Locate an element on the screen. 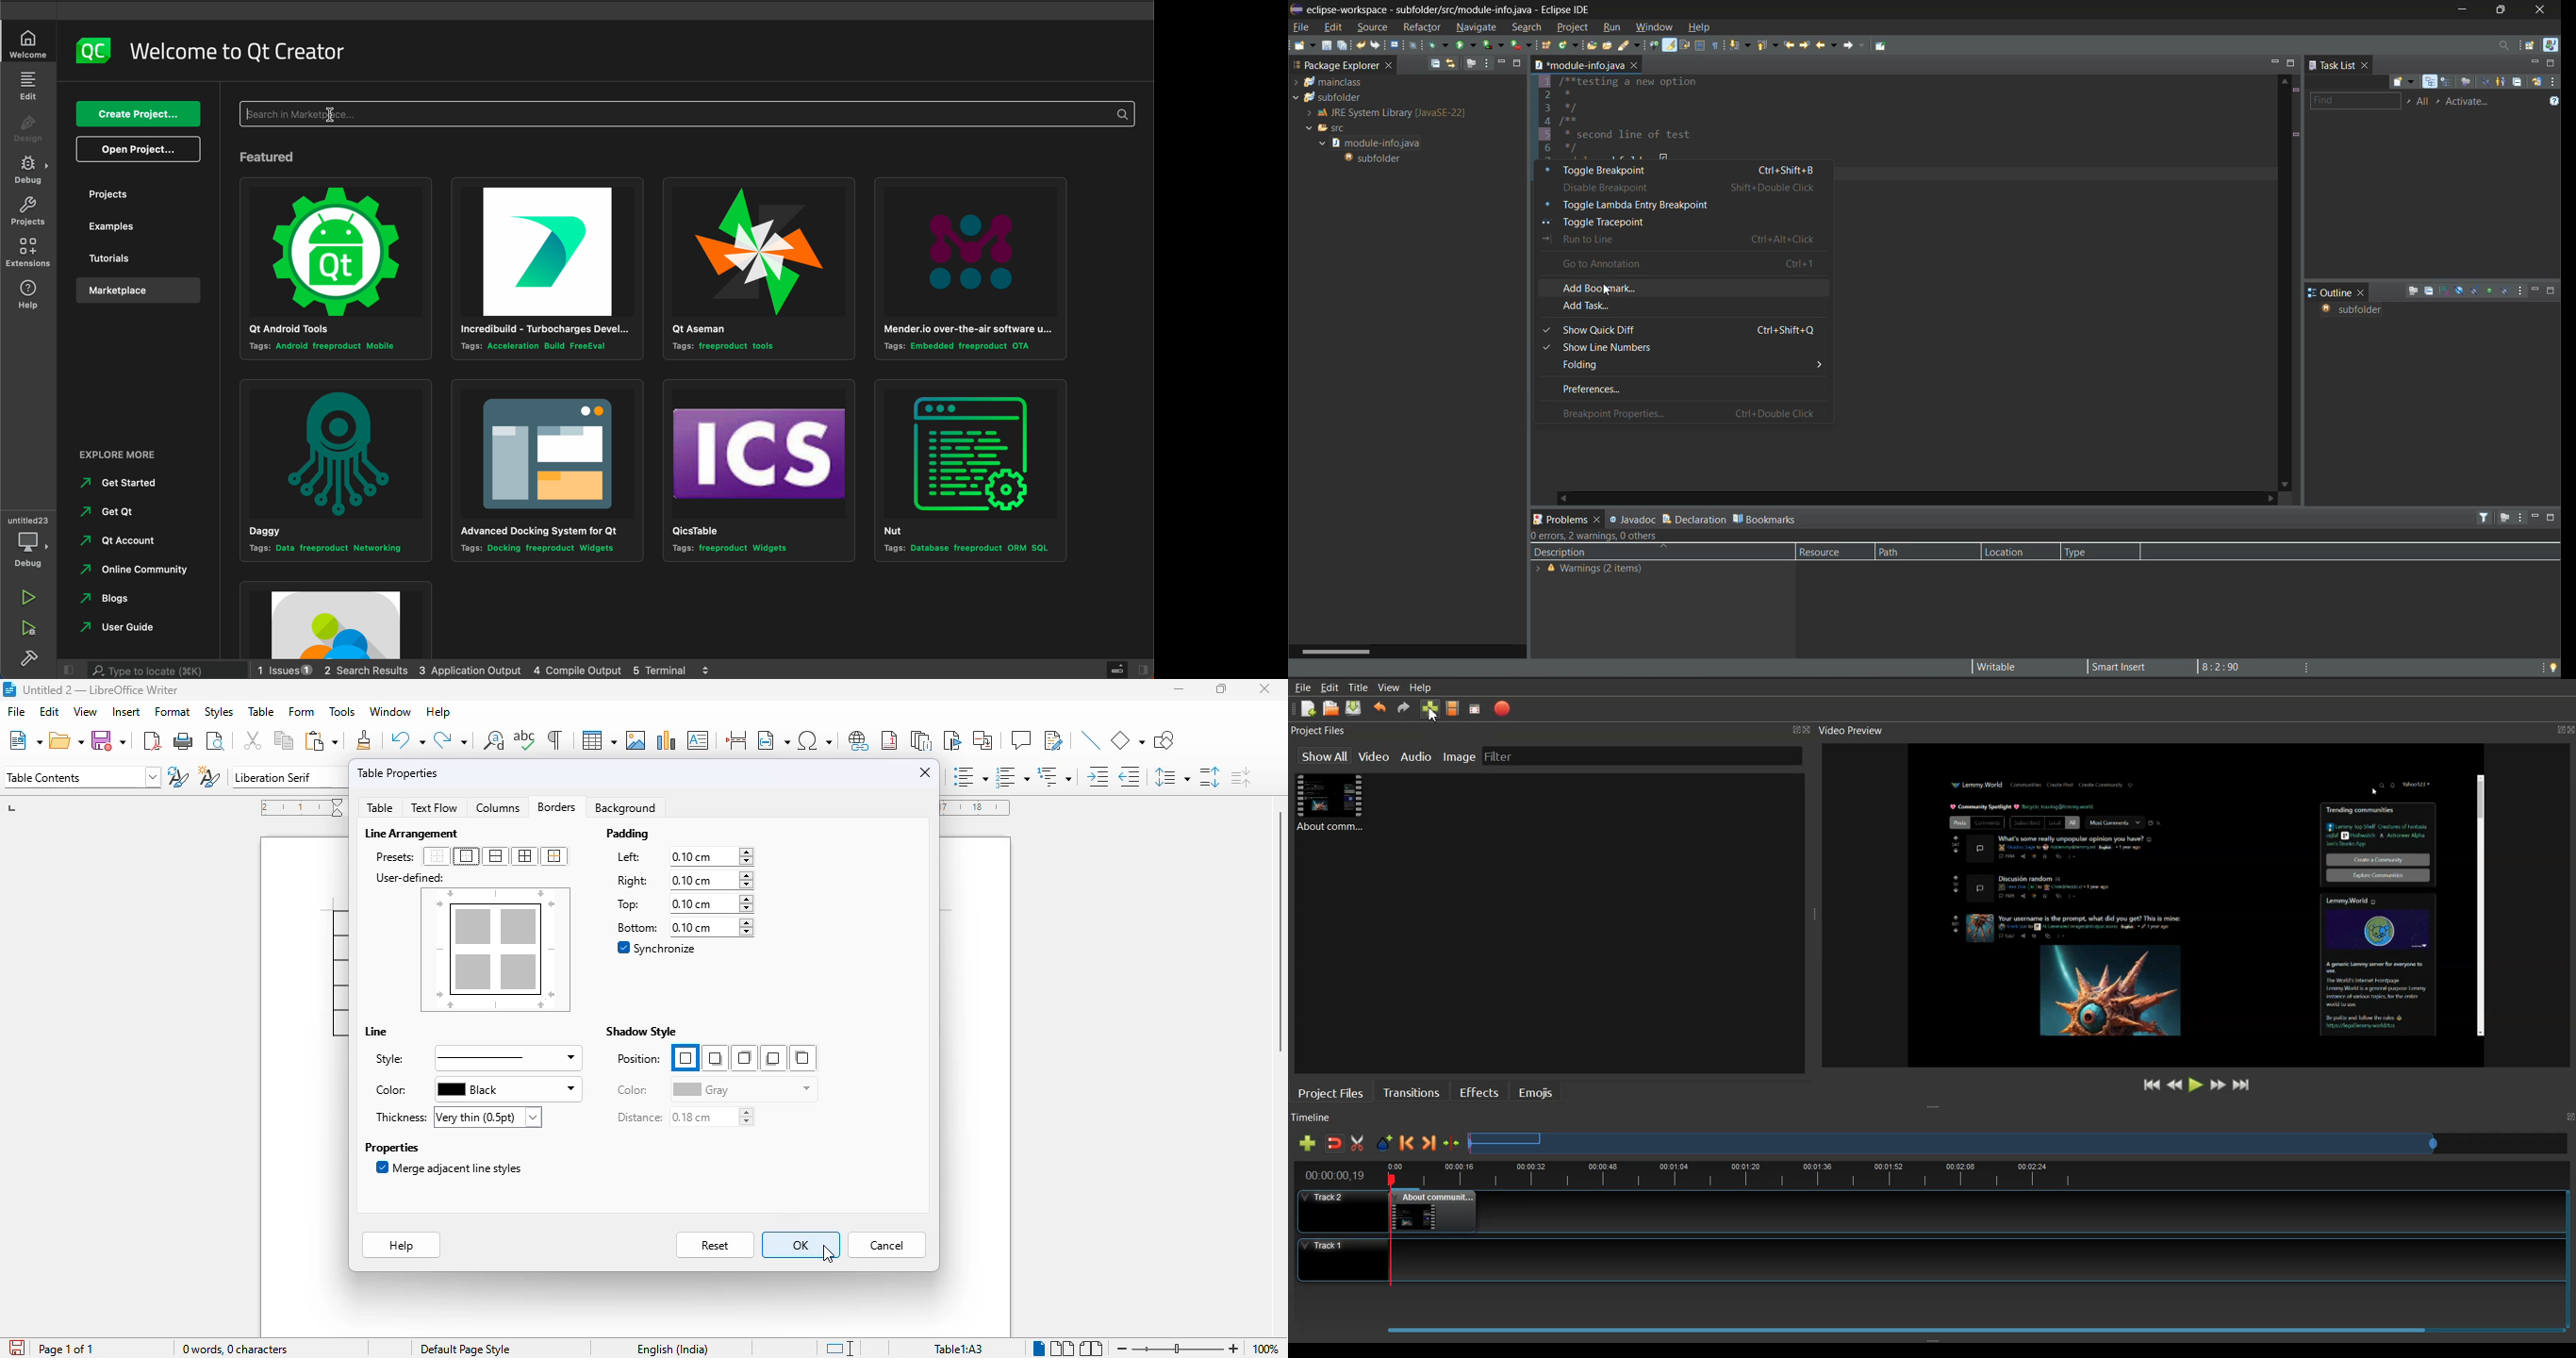 This screenshot has height=1372, width=2576. thickness: very thin (0.5pt) is located at coordinates (456, 1117).